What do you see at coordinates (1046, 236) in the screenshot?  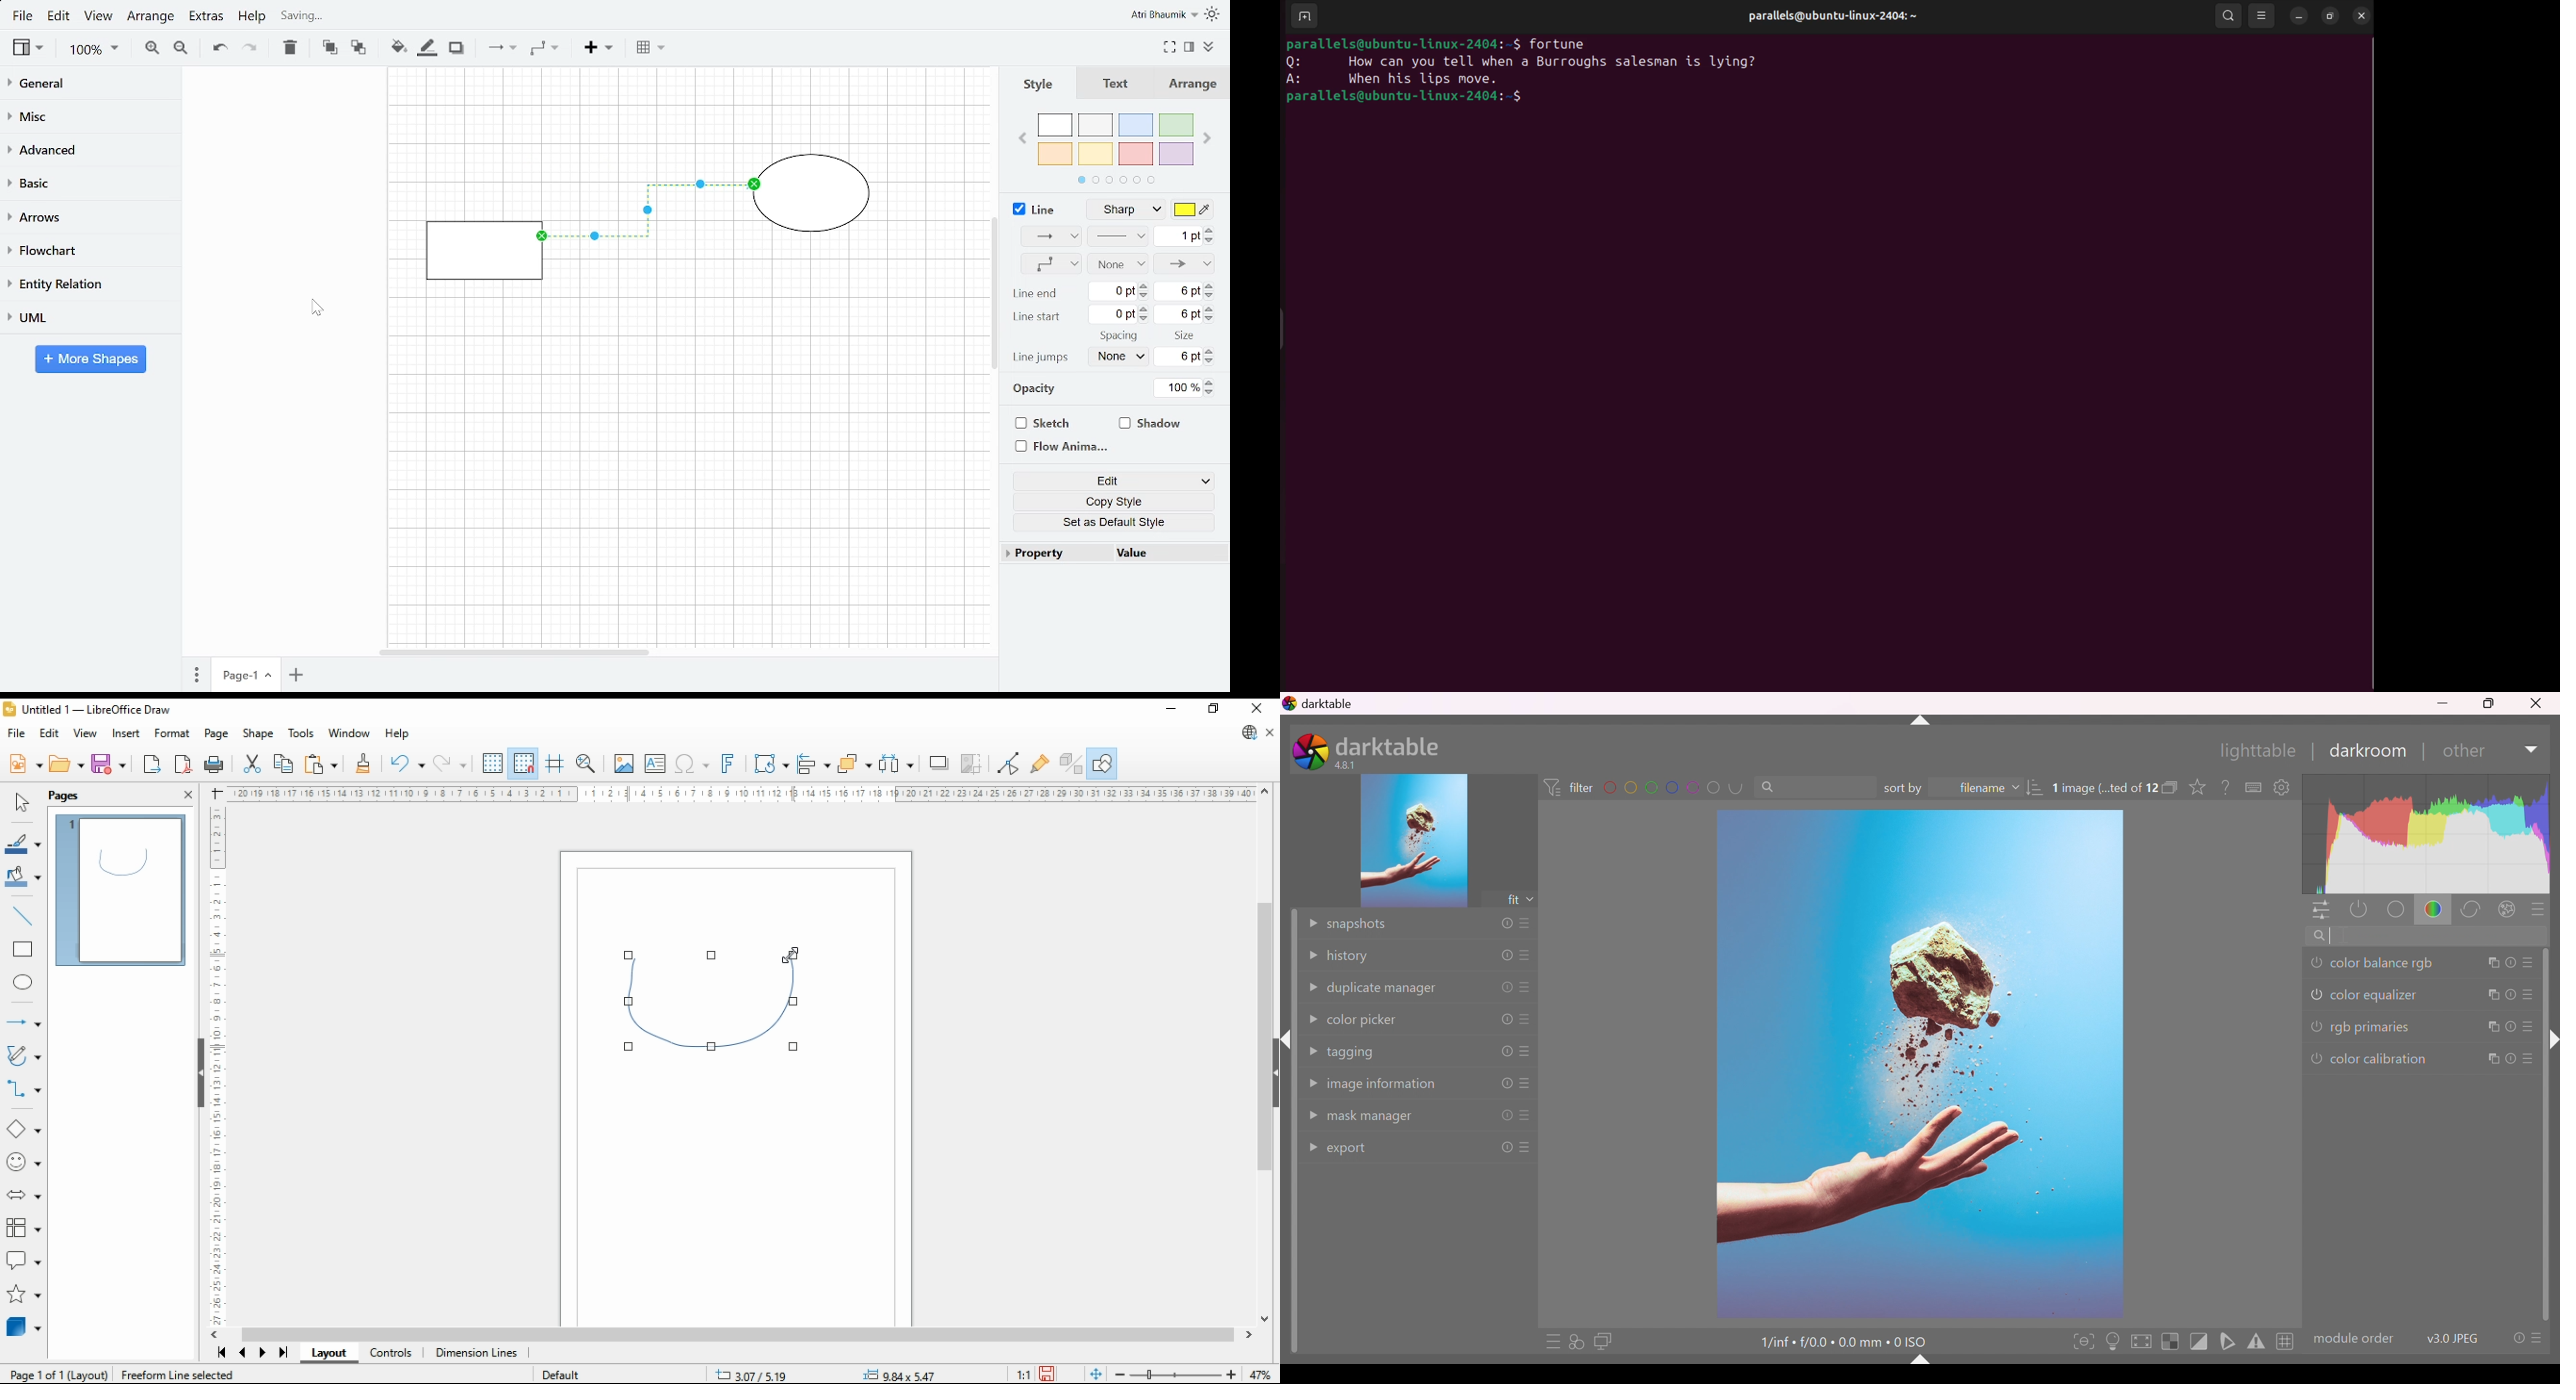 I see `Connection` at bounding box center [1046, 236].